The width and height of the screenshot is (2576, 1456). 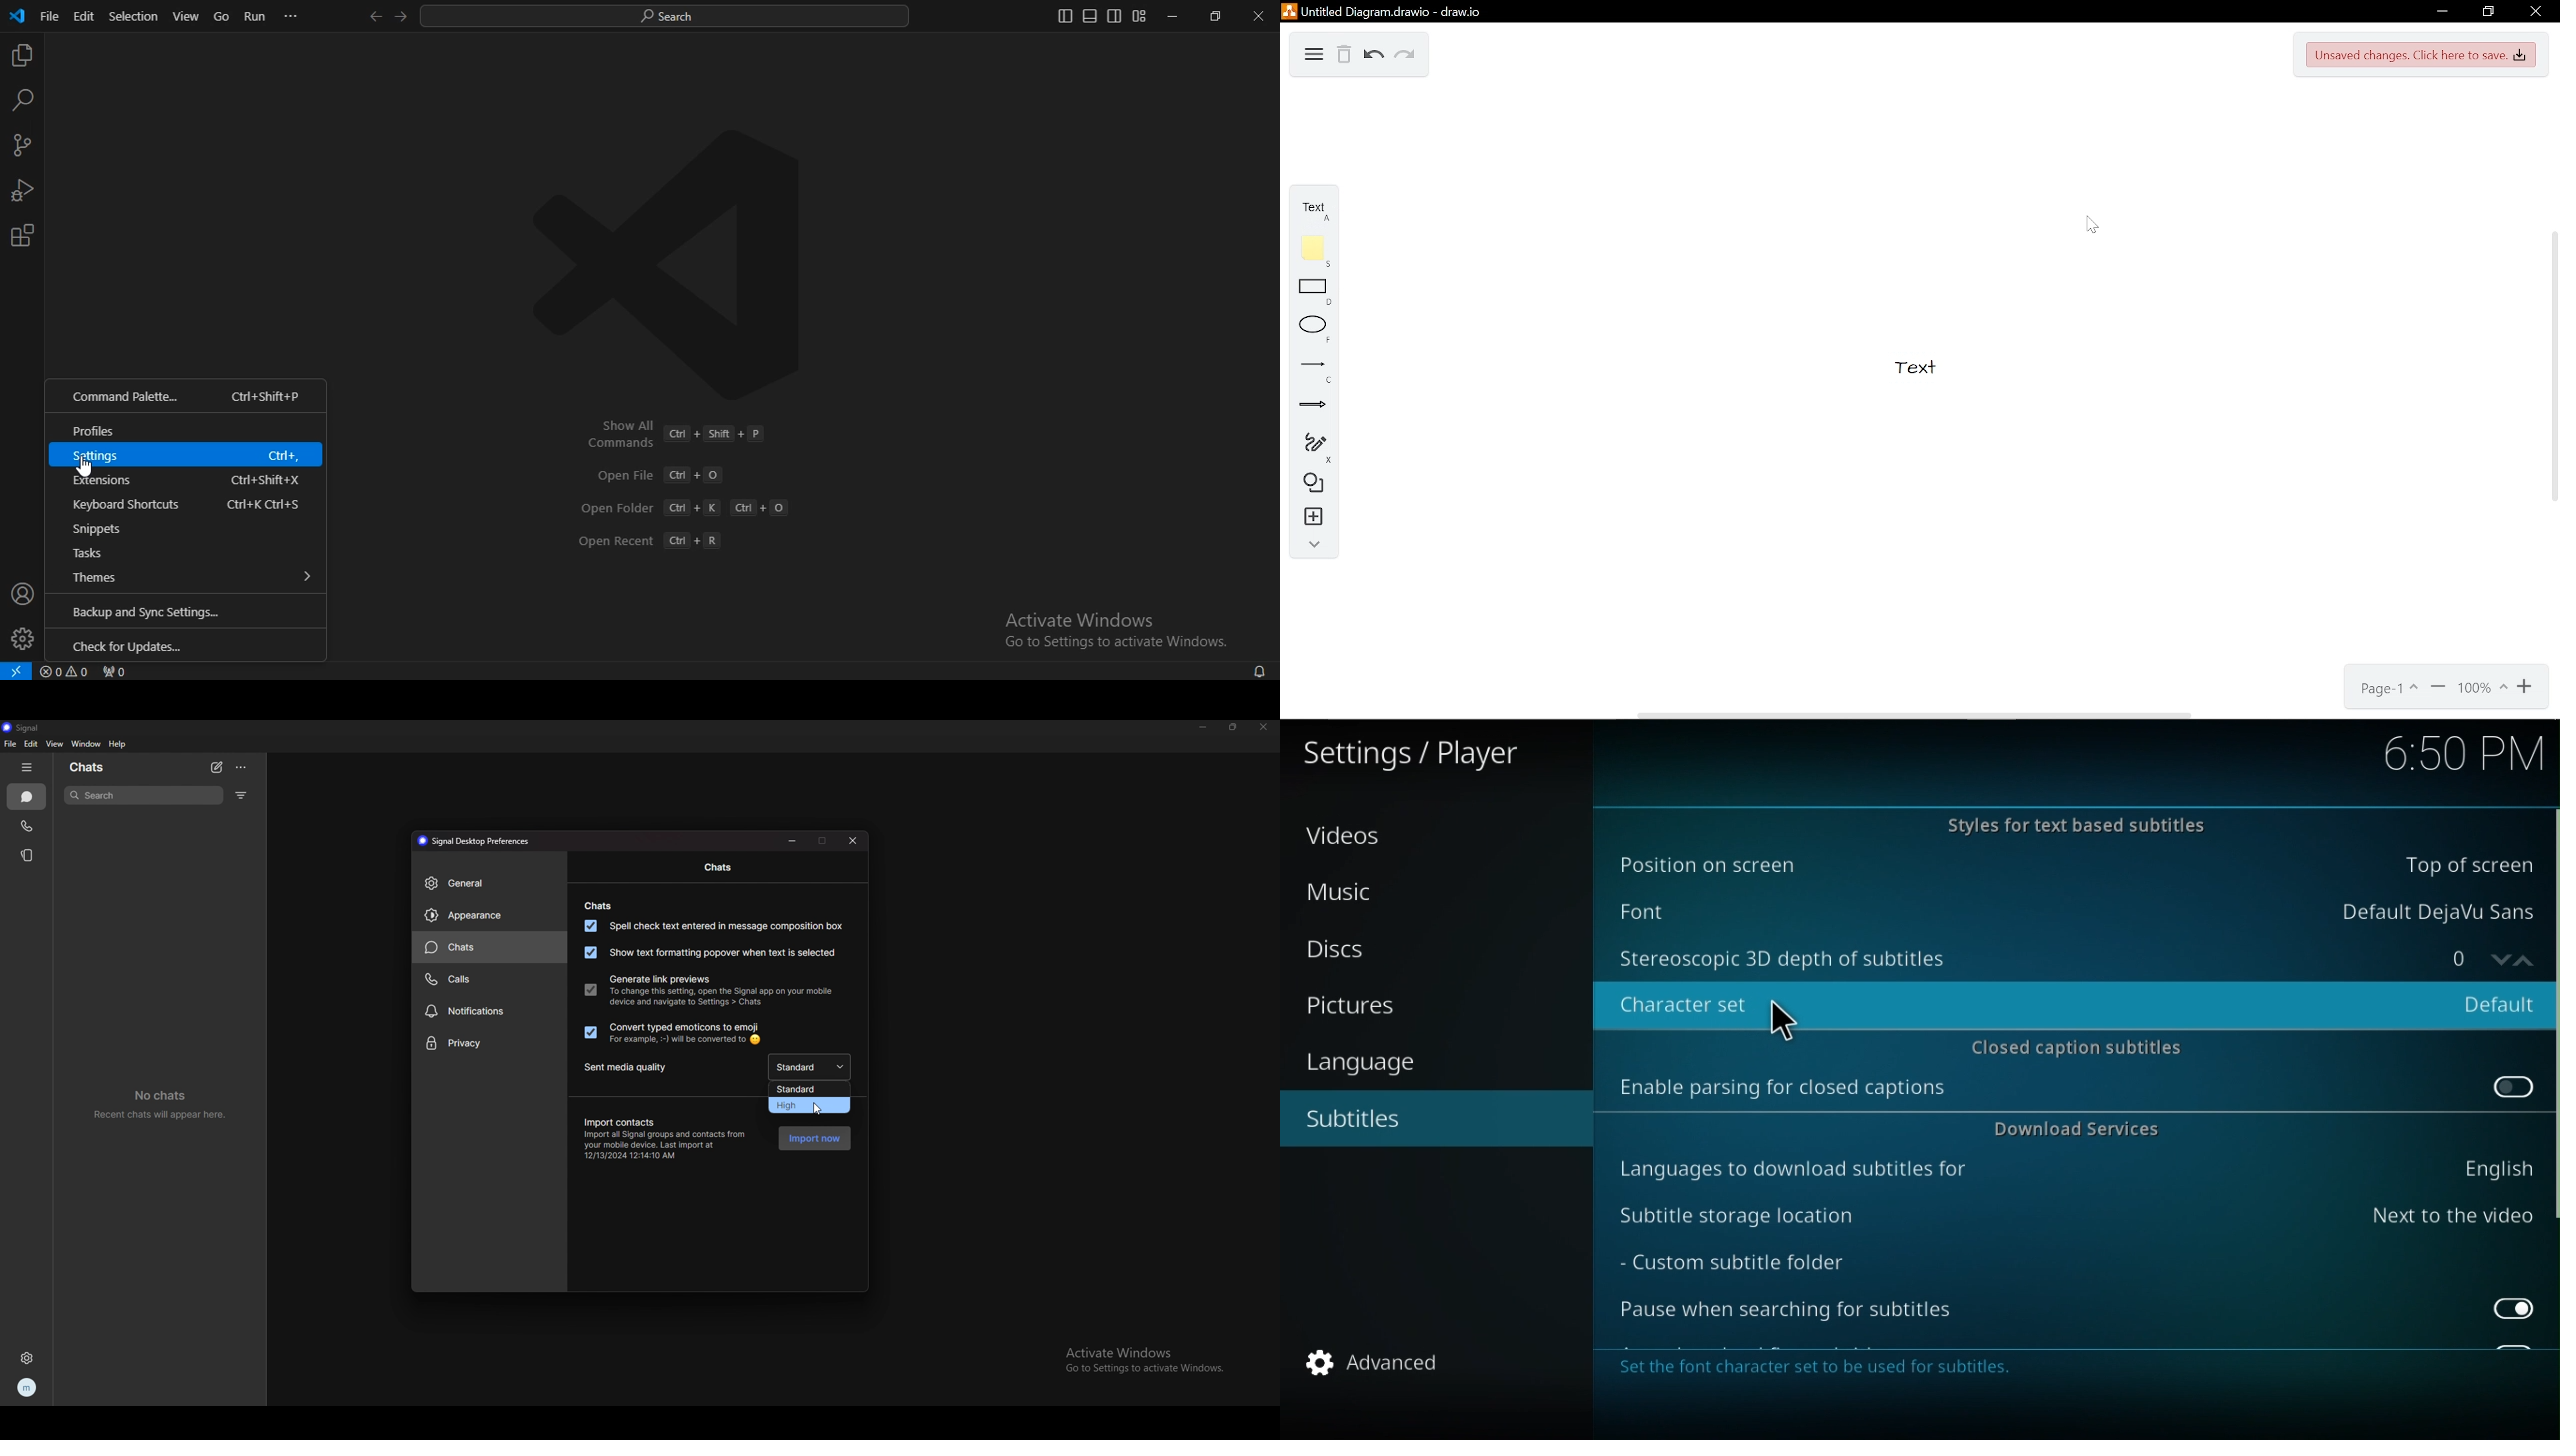 I want to click on close, so click(x=1262, y=728).